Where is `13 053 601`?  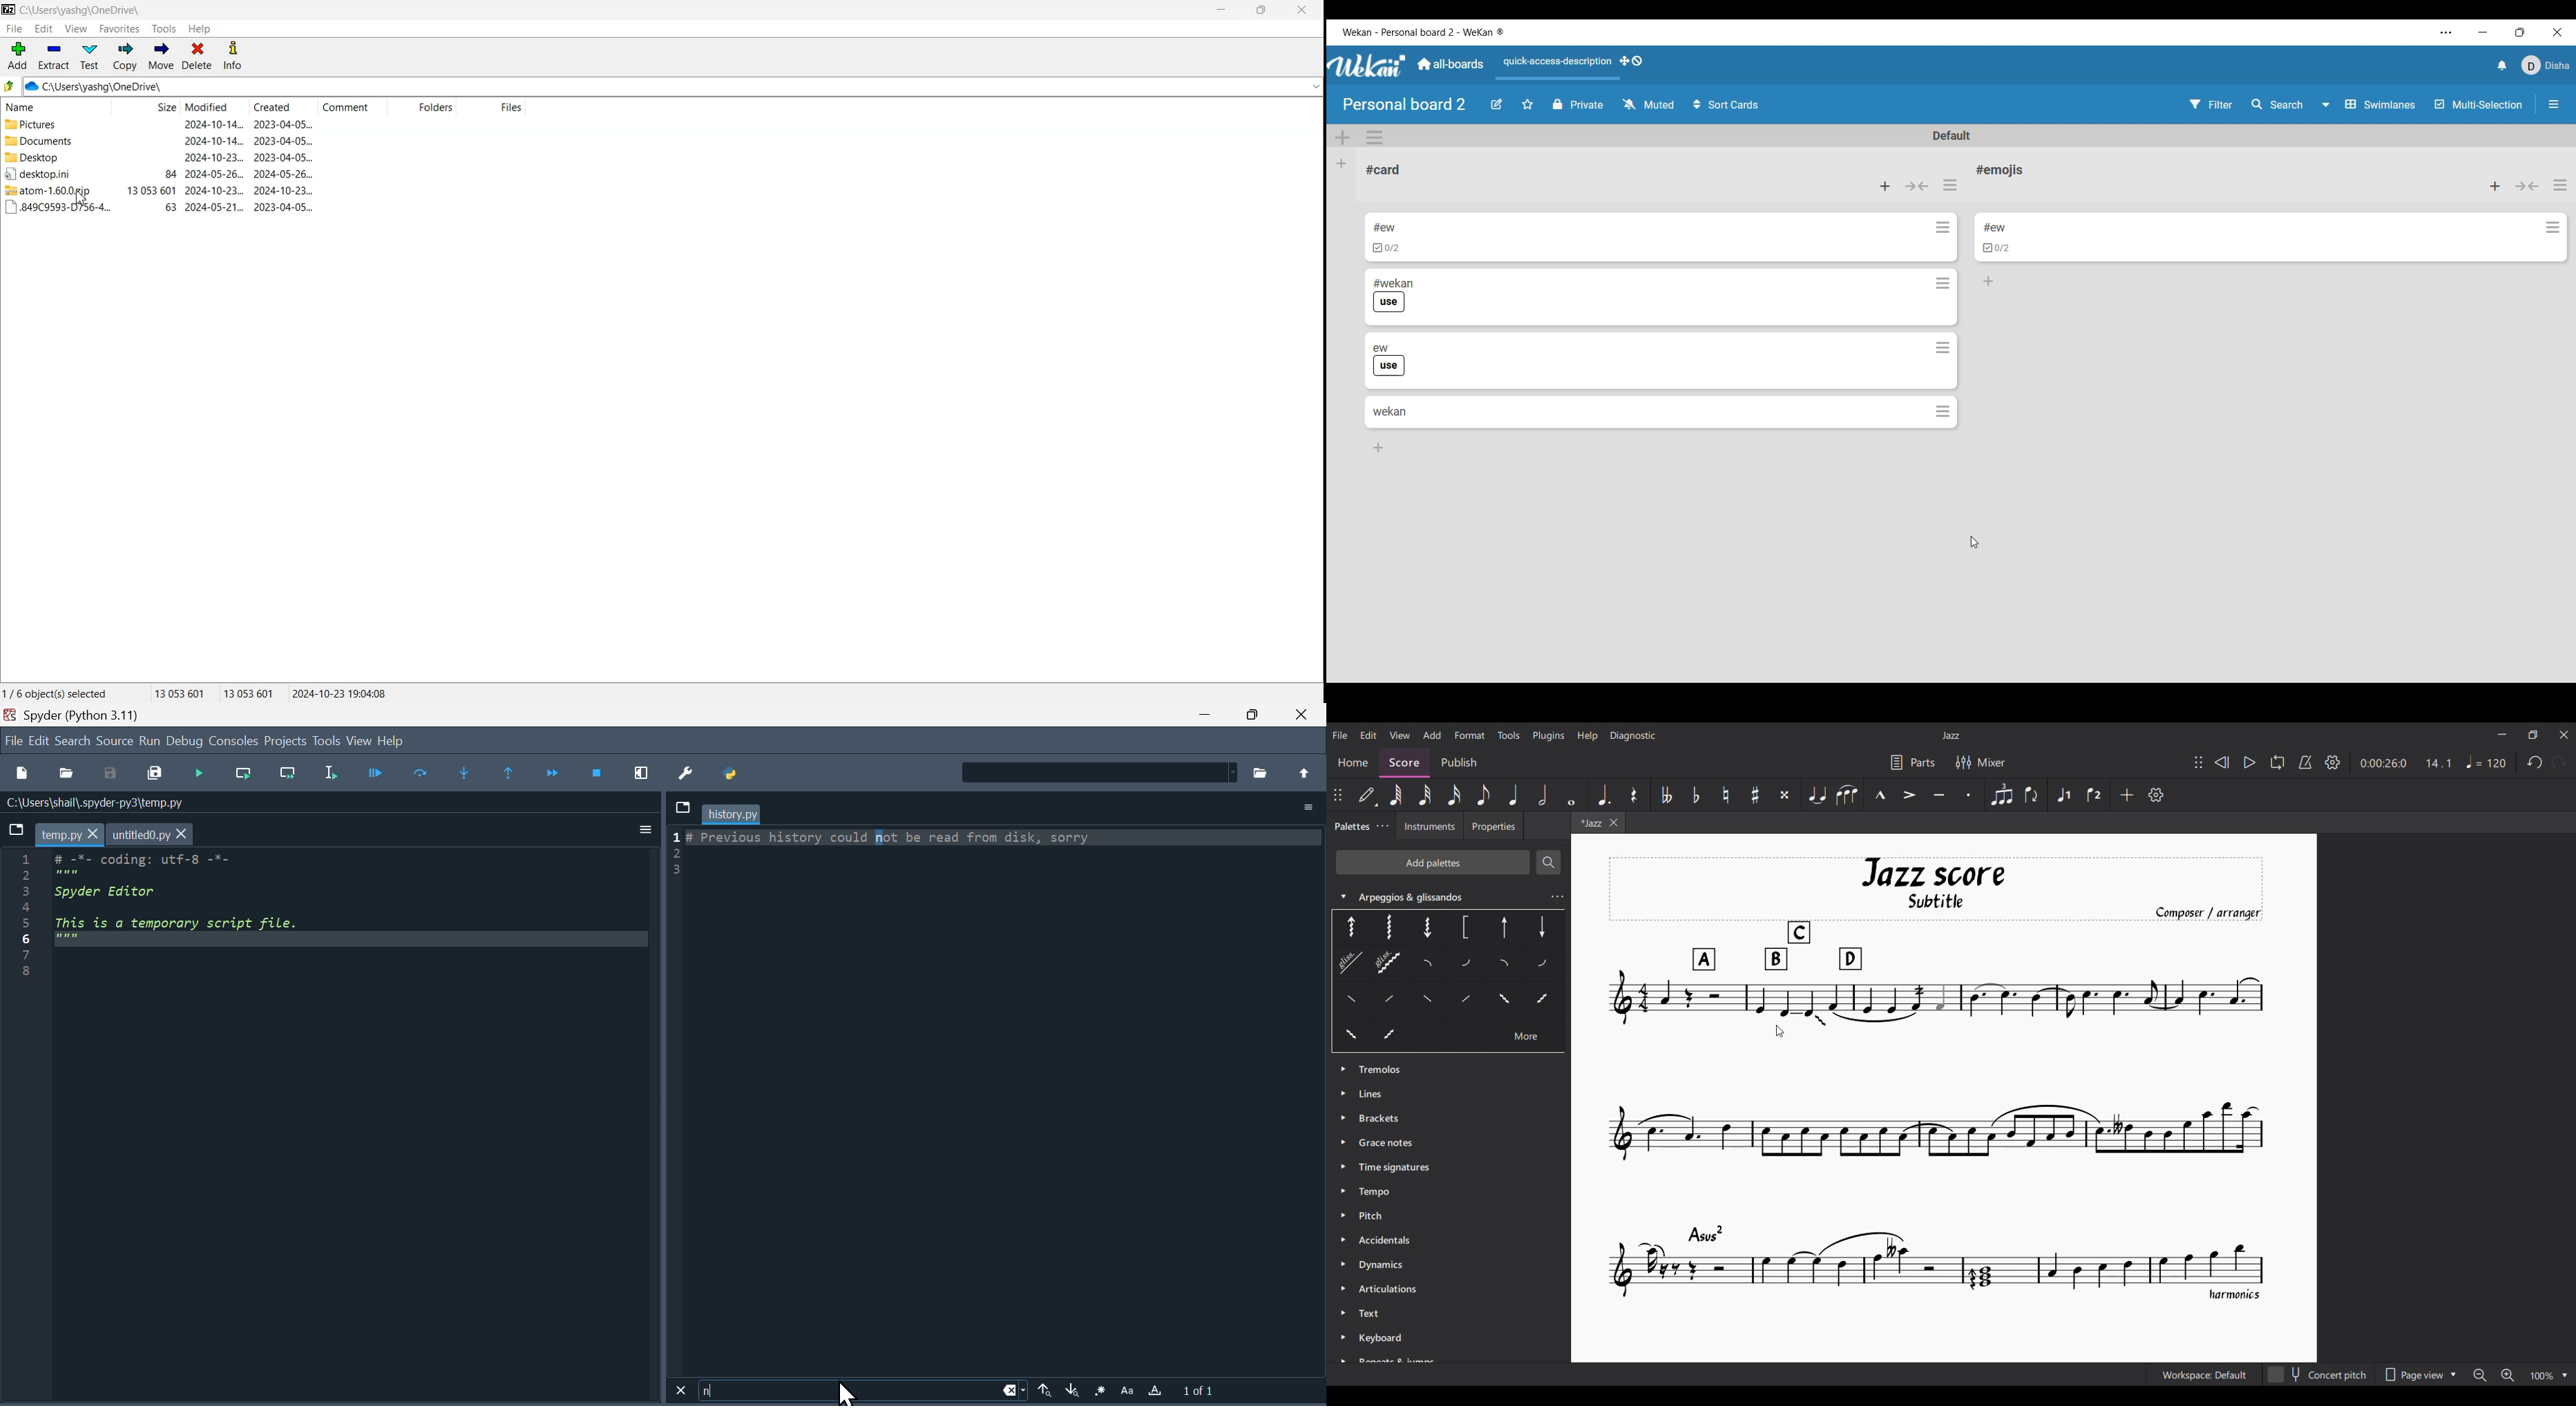 13 053 601 is located at coordinates (180, 693).